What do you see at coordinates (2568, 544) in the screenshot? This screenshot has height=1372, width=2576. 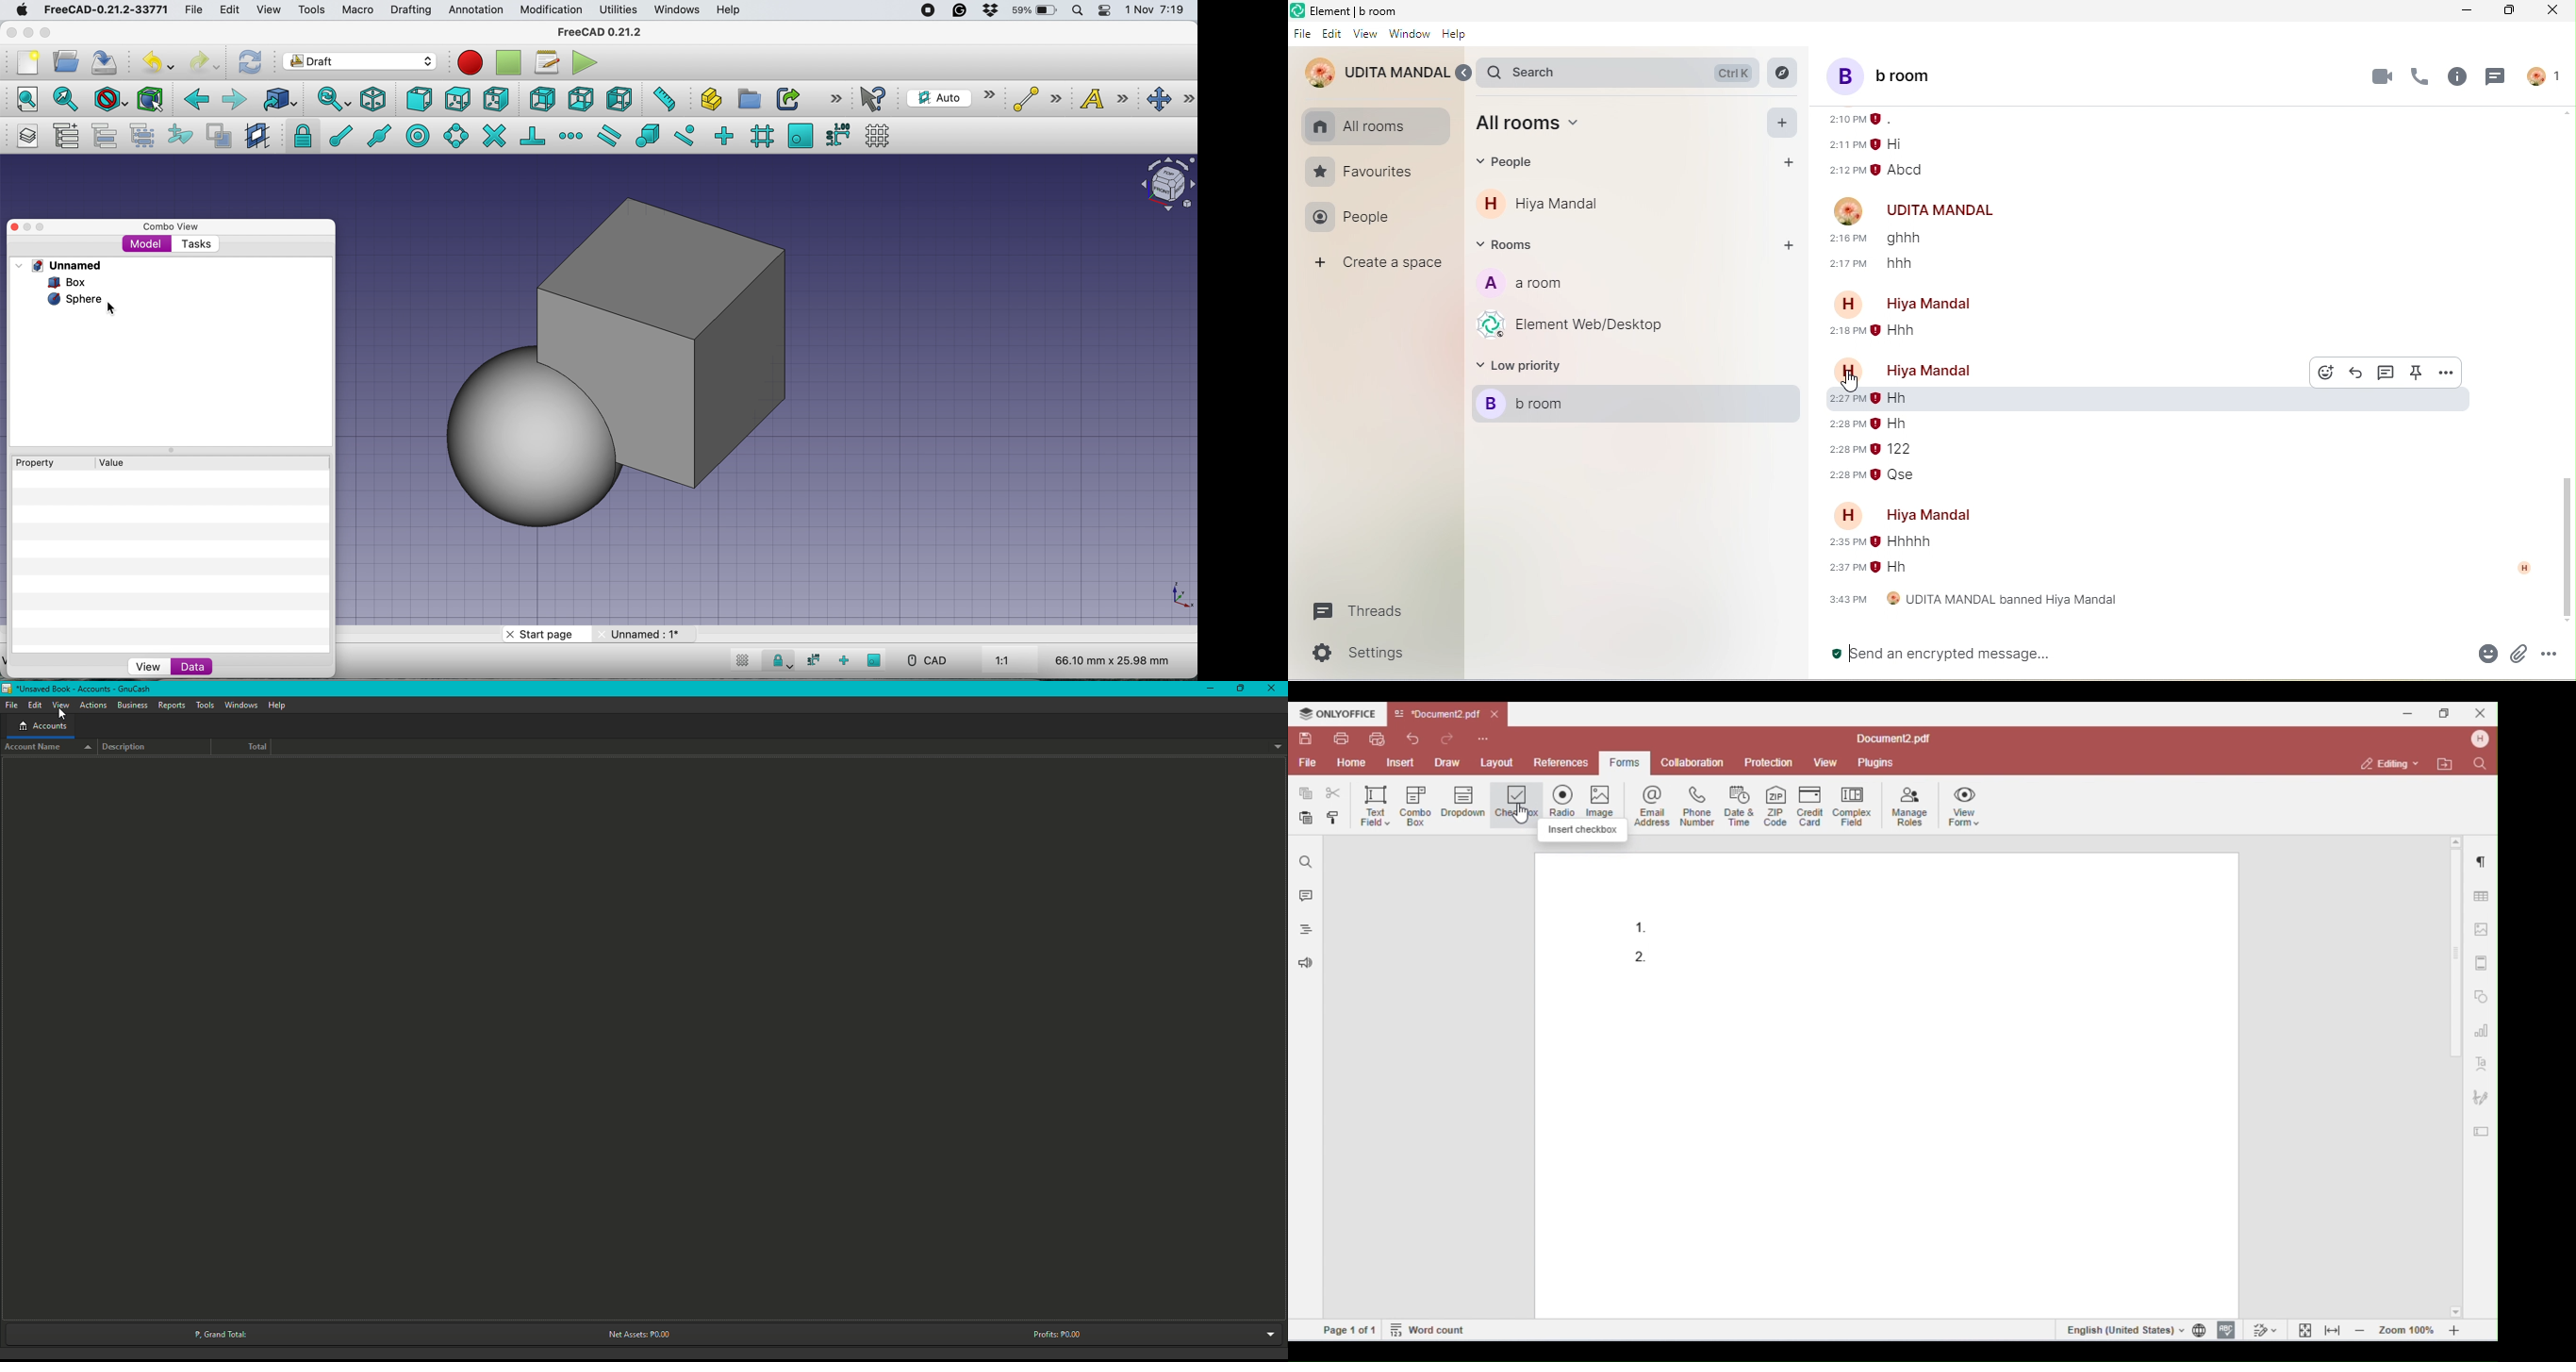 I see `vertical scroll bar` at bounding box center [2568, 544].